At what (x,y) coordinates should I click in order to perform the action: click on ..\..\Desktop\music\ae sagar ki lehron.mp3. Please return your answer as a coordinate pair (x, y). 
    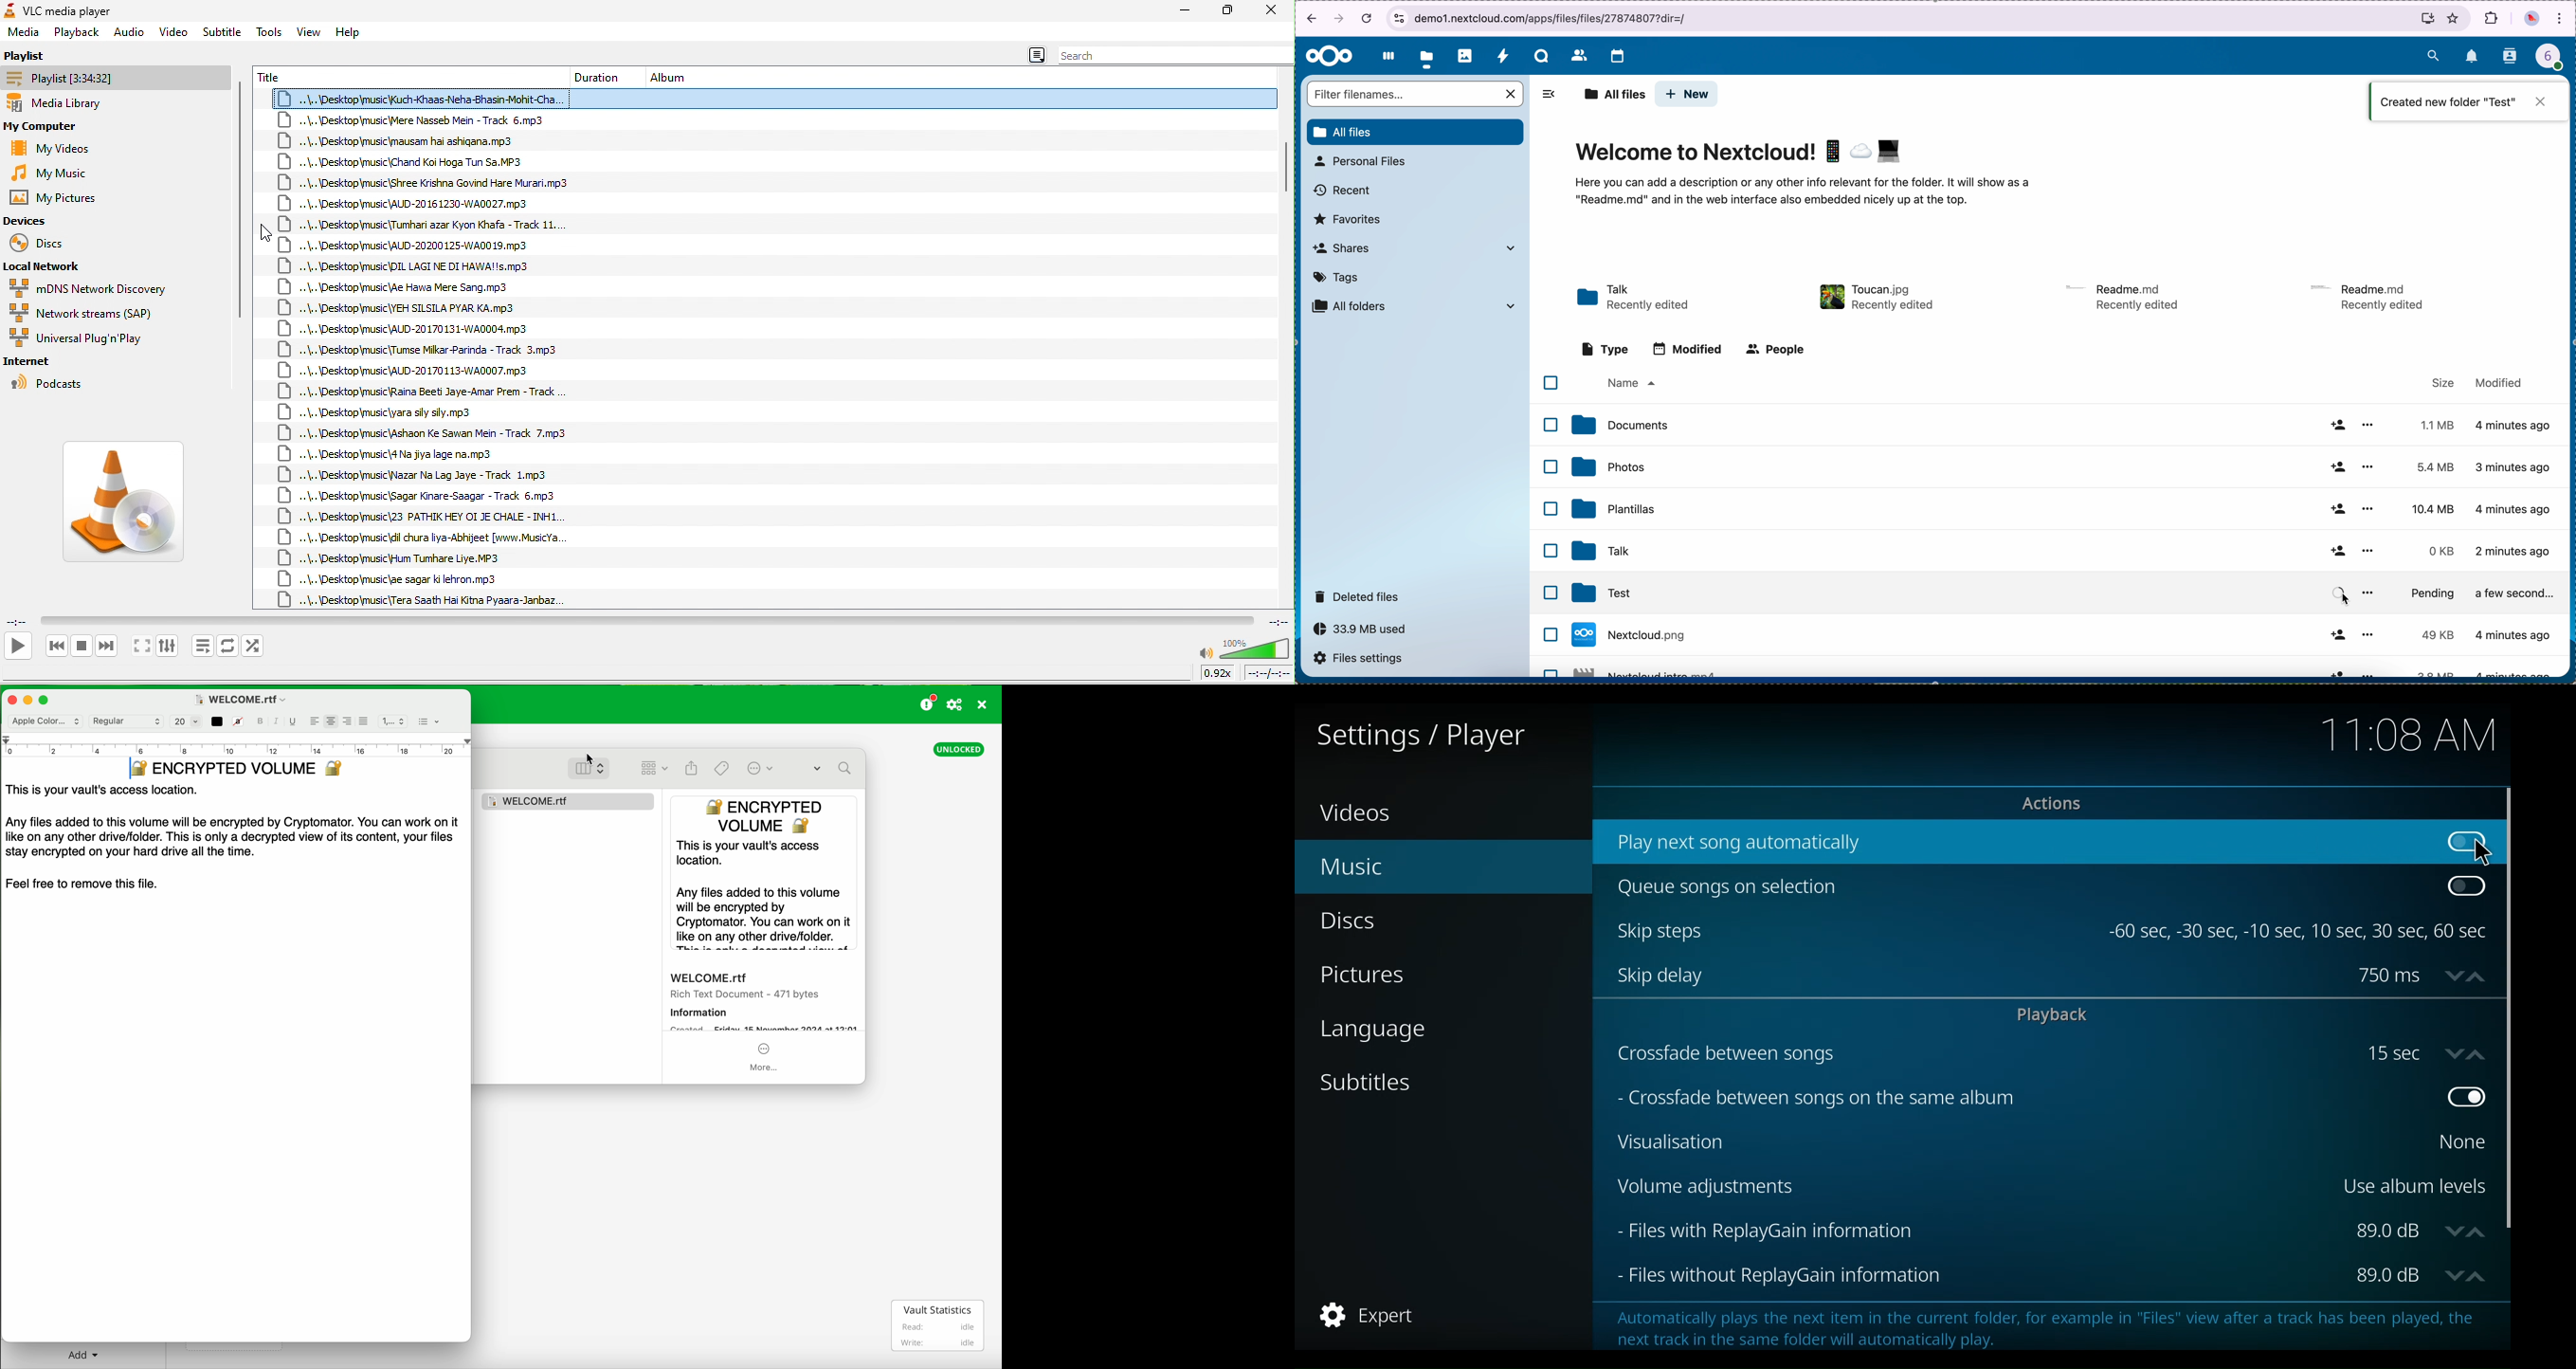
    Looking at the image, I should click on (396, 579).